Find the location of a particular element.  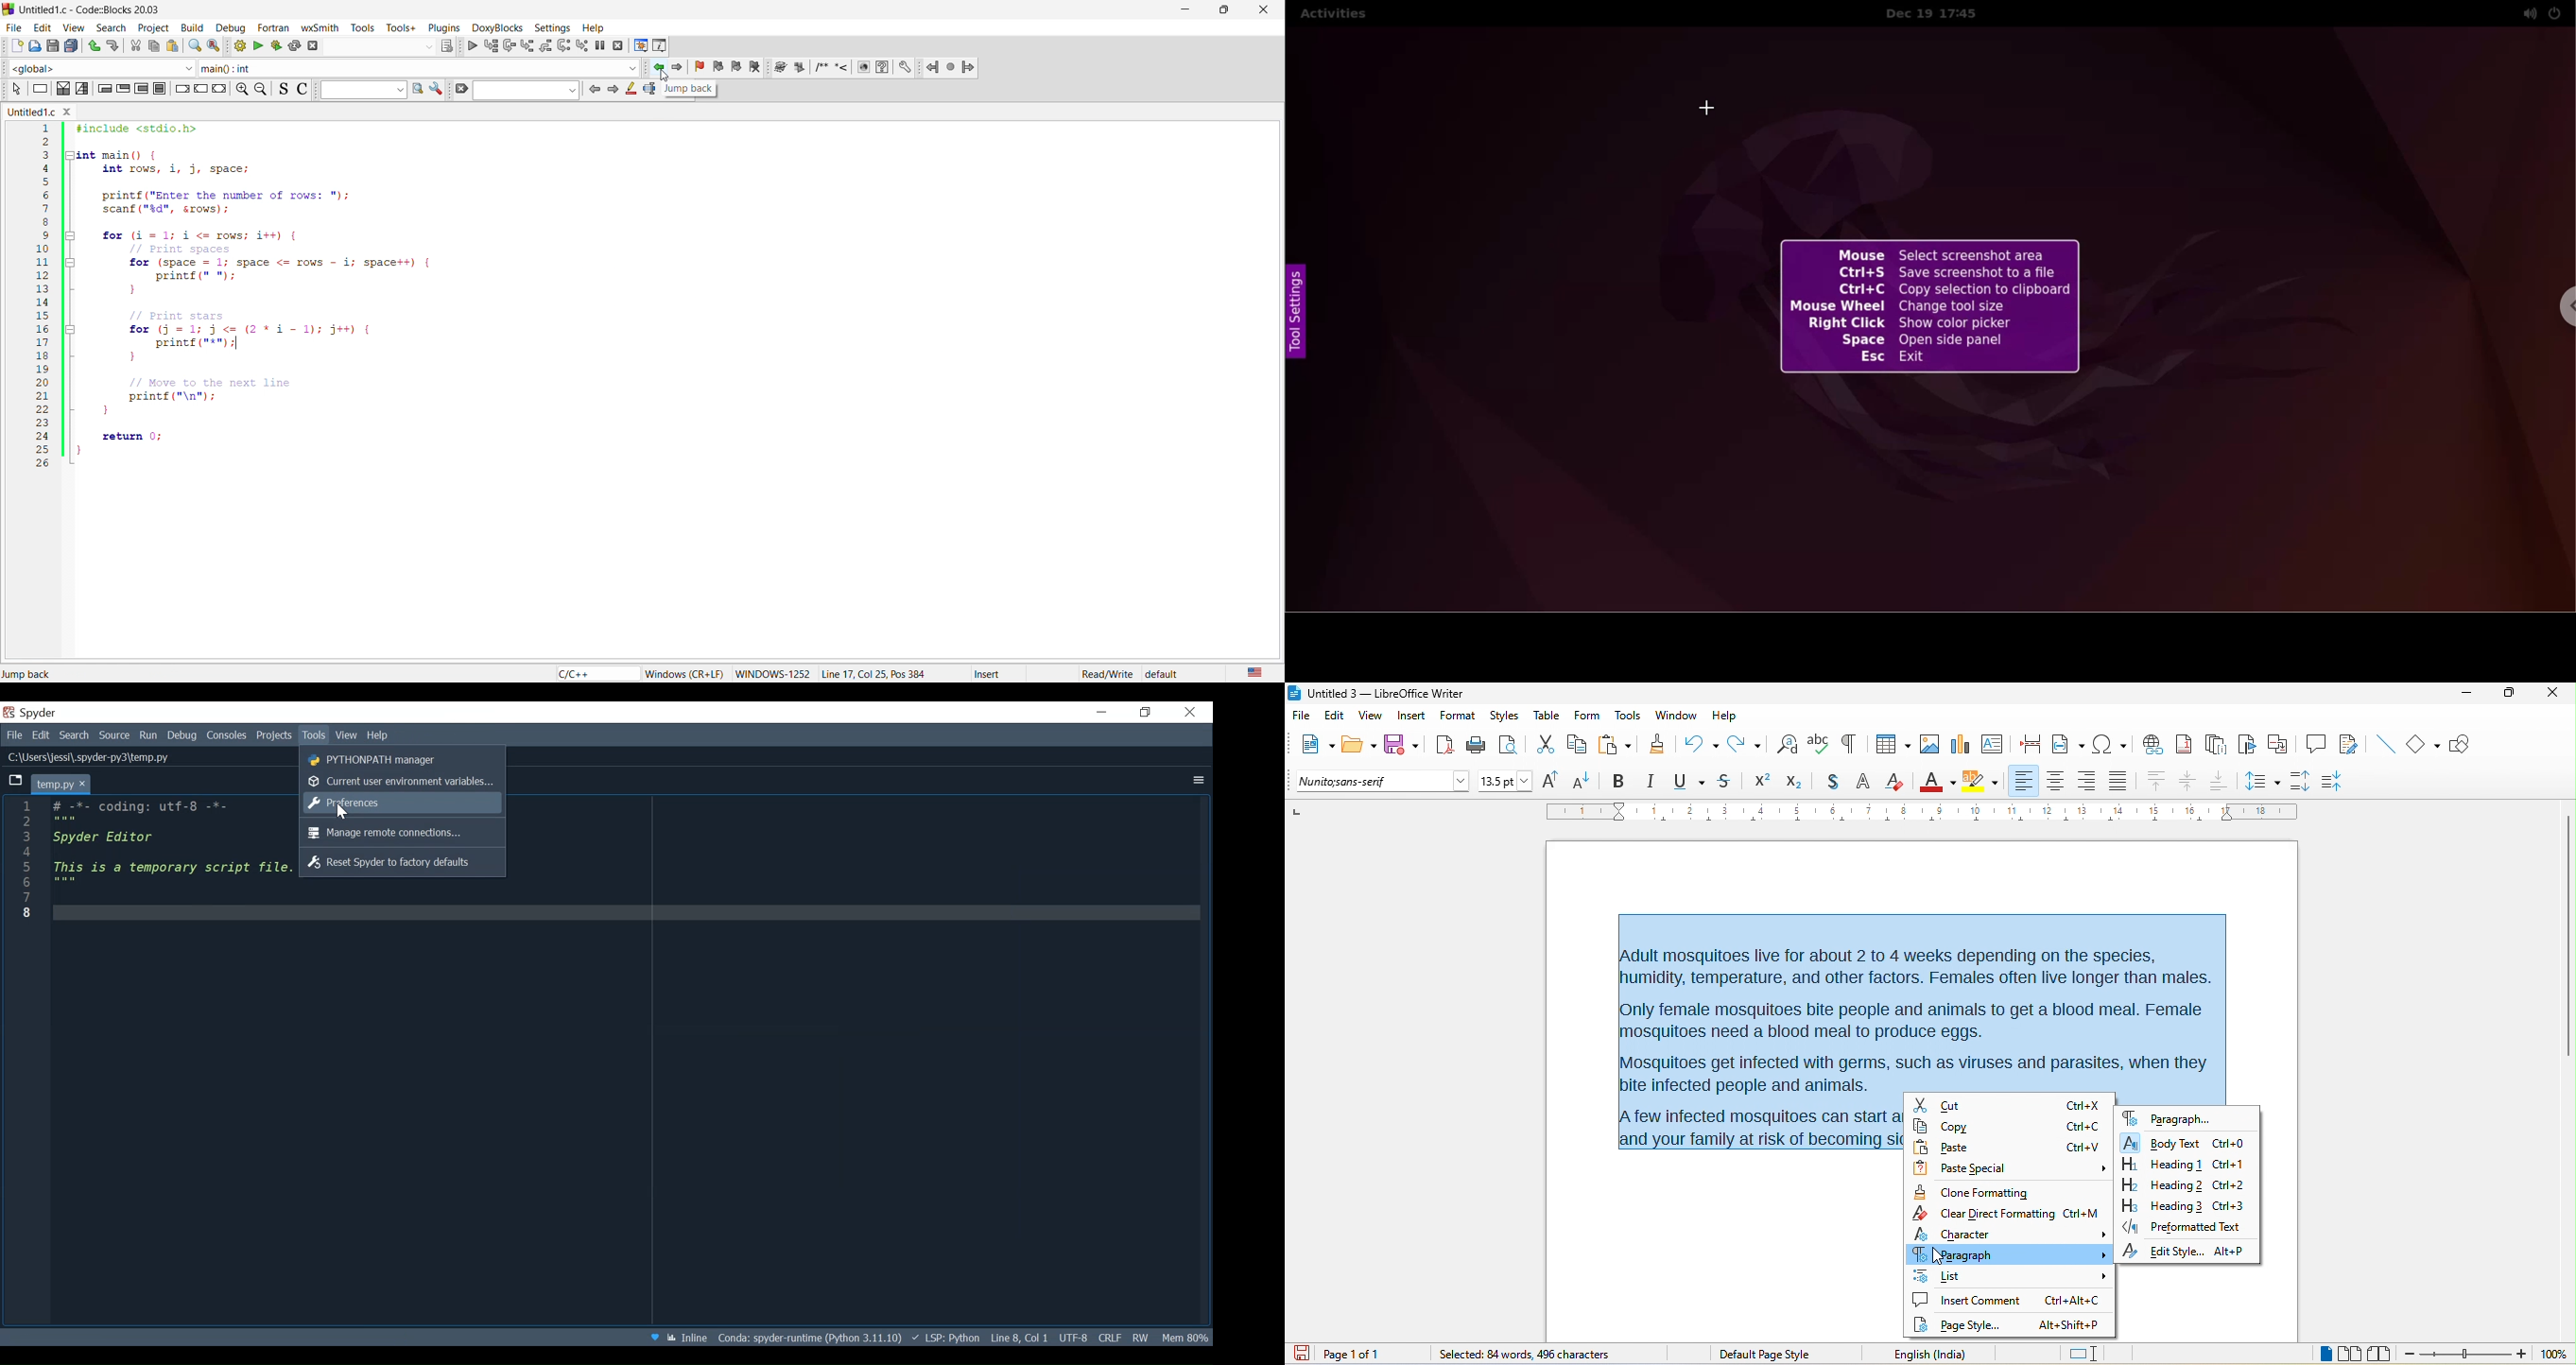

list is located at coordinates (2010, 1275).